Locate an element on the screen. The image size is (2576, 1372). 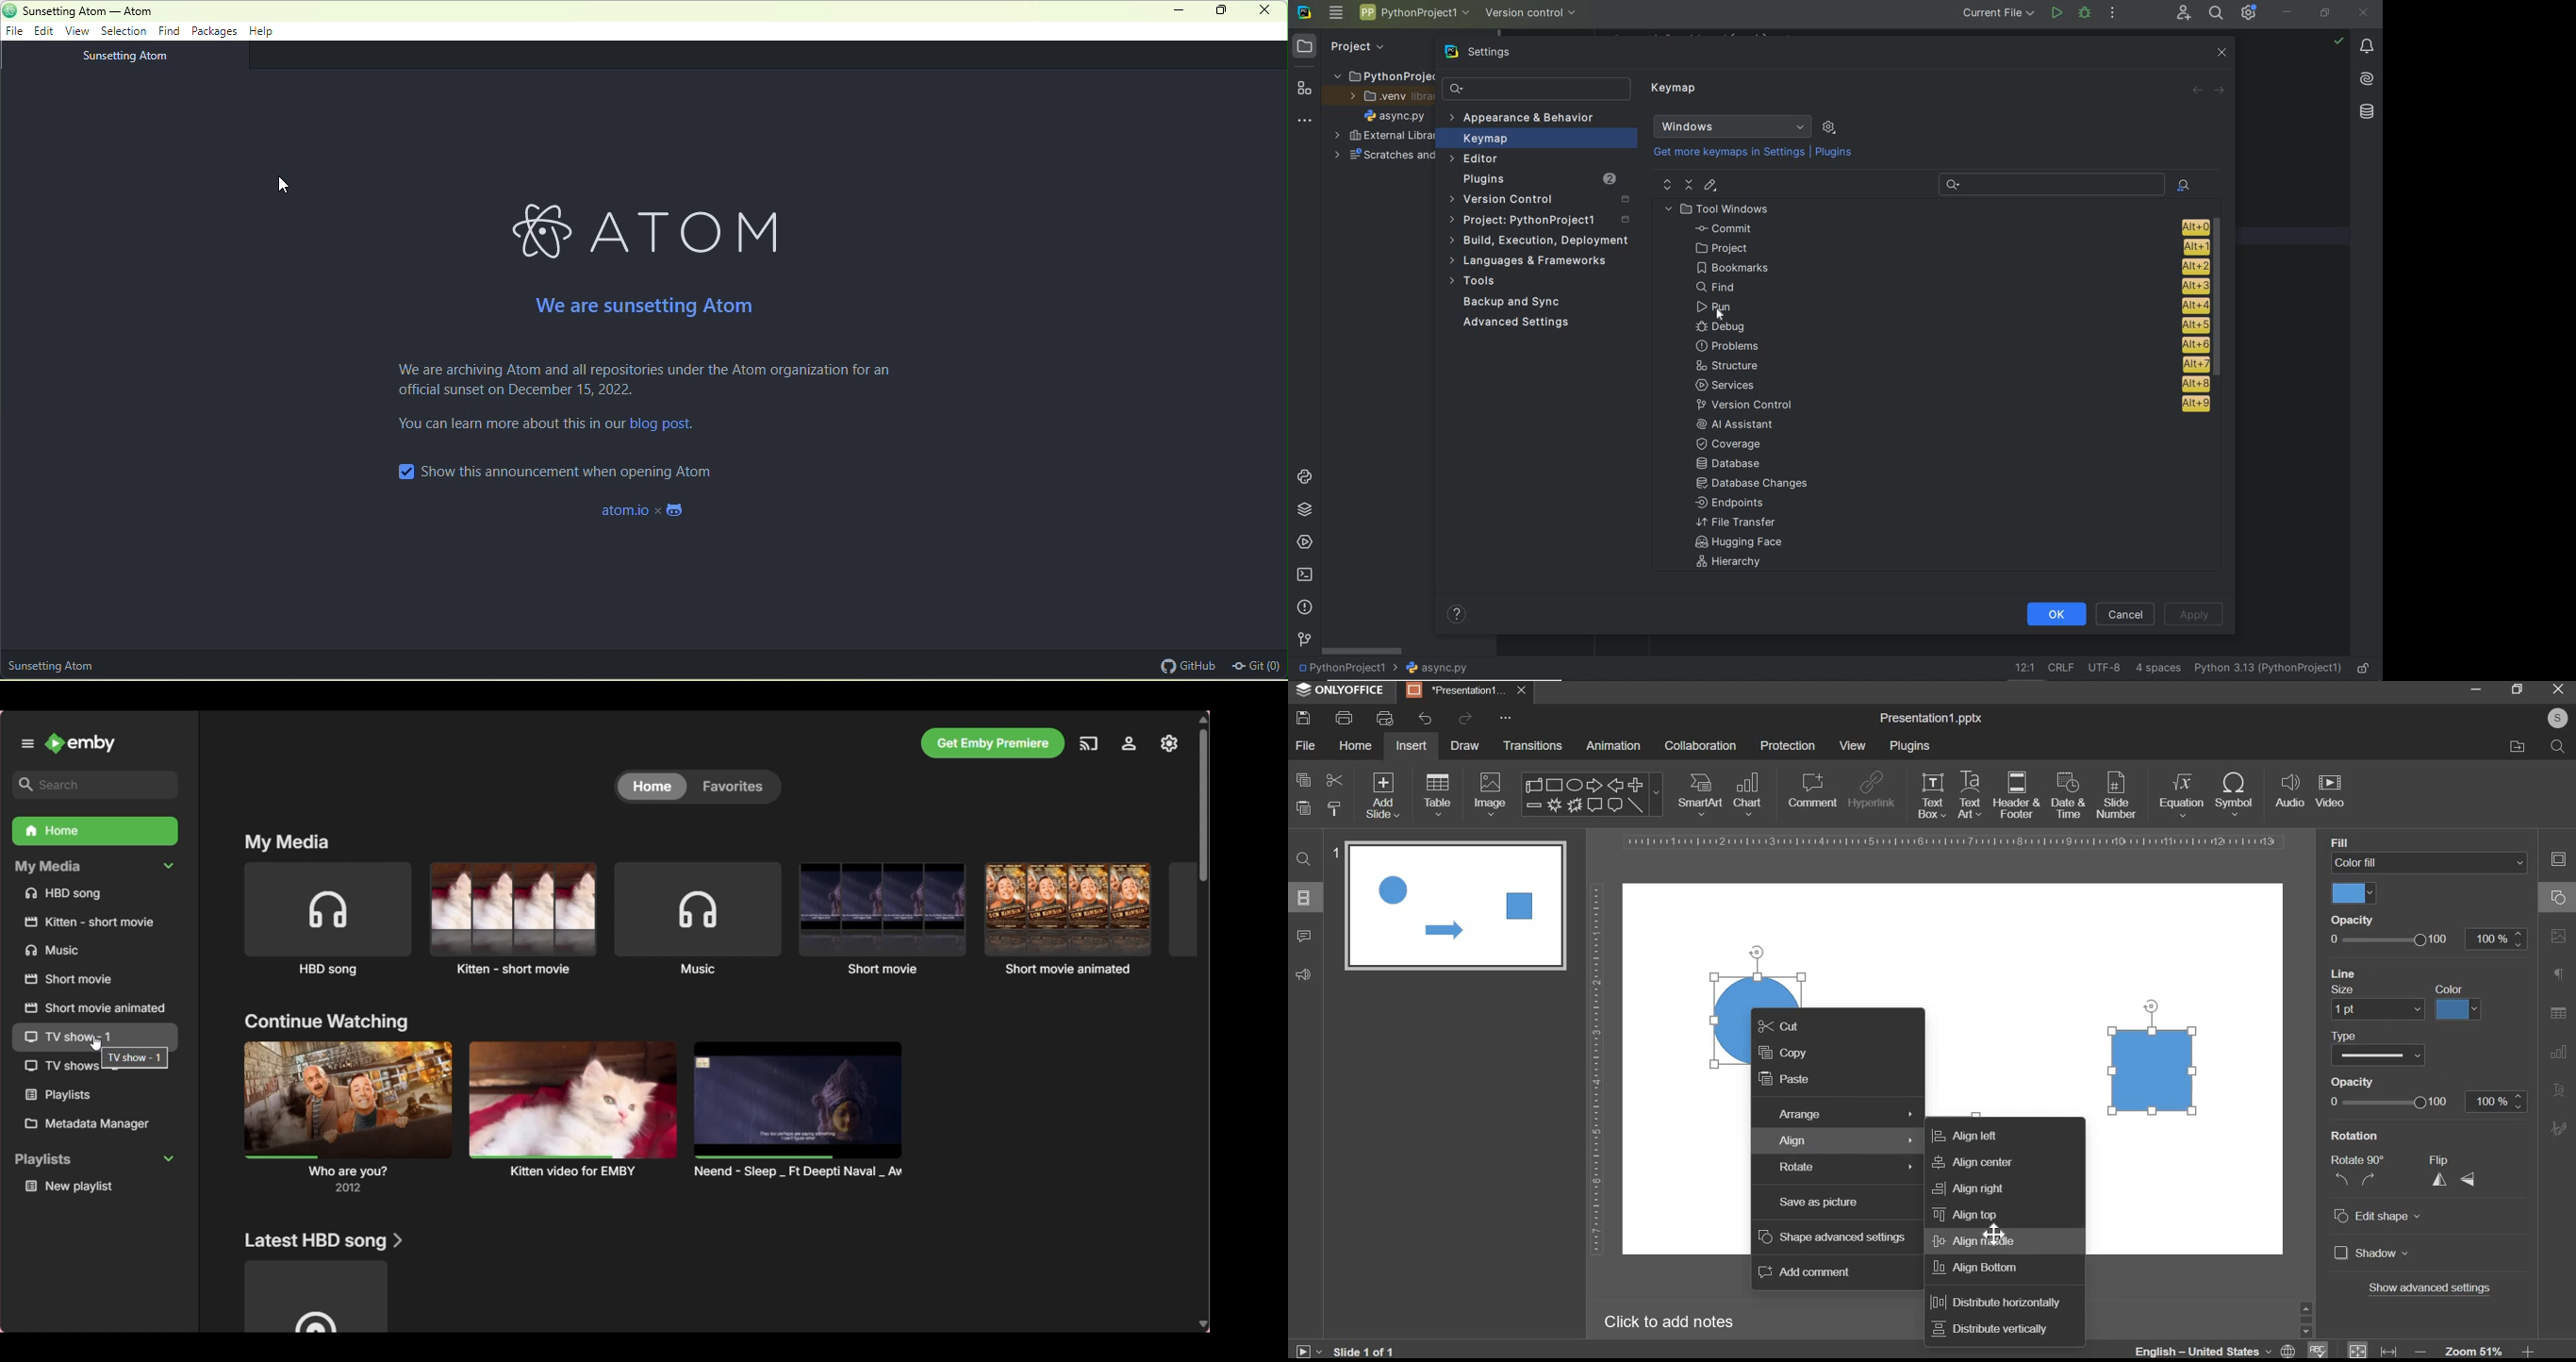
zoom is located at coordinates (2475, 1349).